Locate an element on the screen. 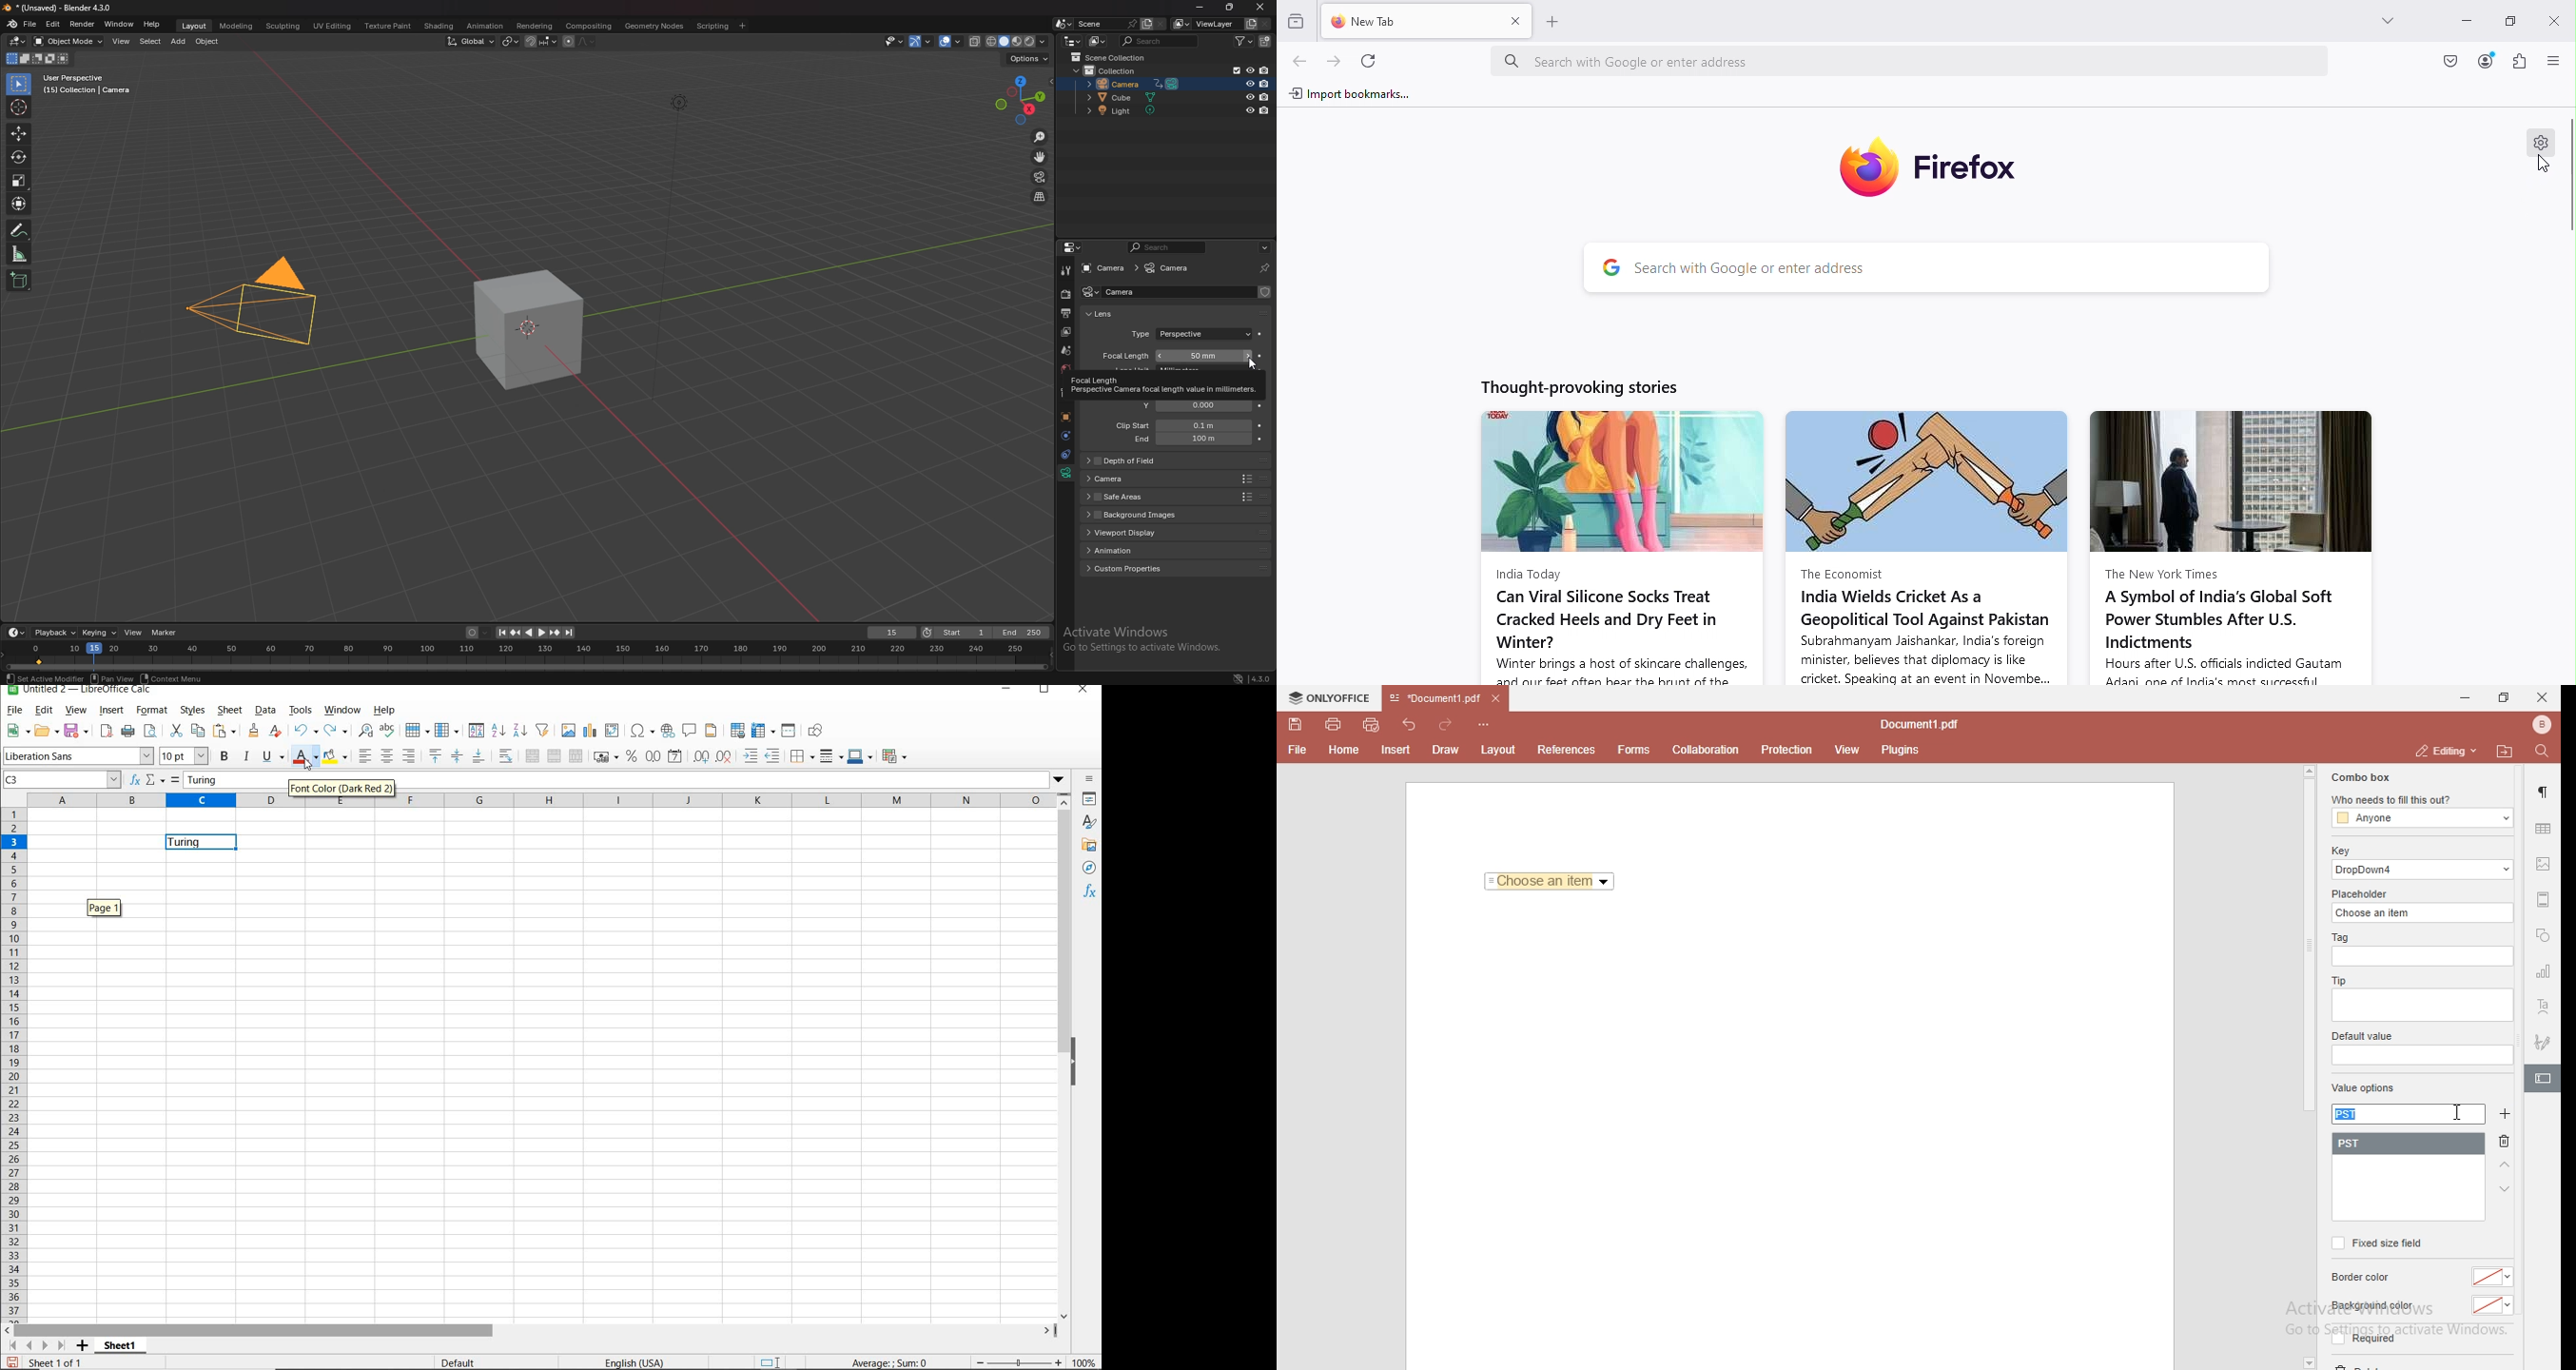  COLUMN is located at coordinates (447, 729).